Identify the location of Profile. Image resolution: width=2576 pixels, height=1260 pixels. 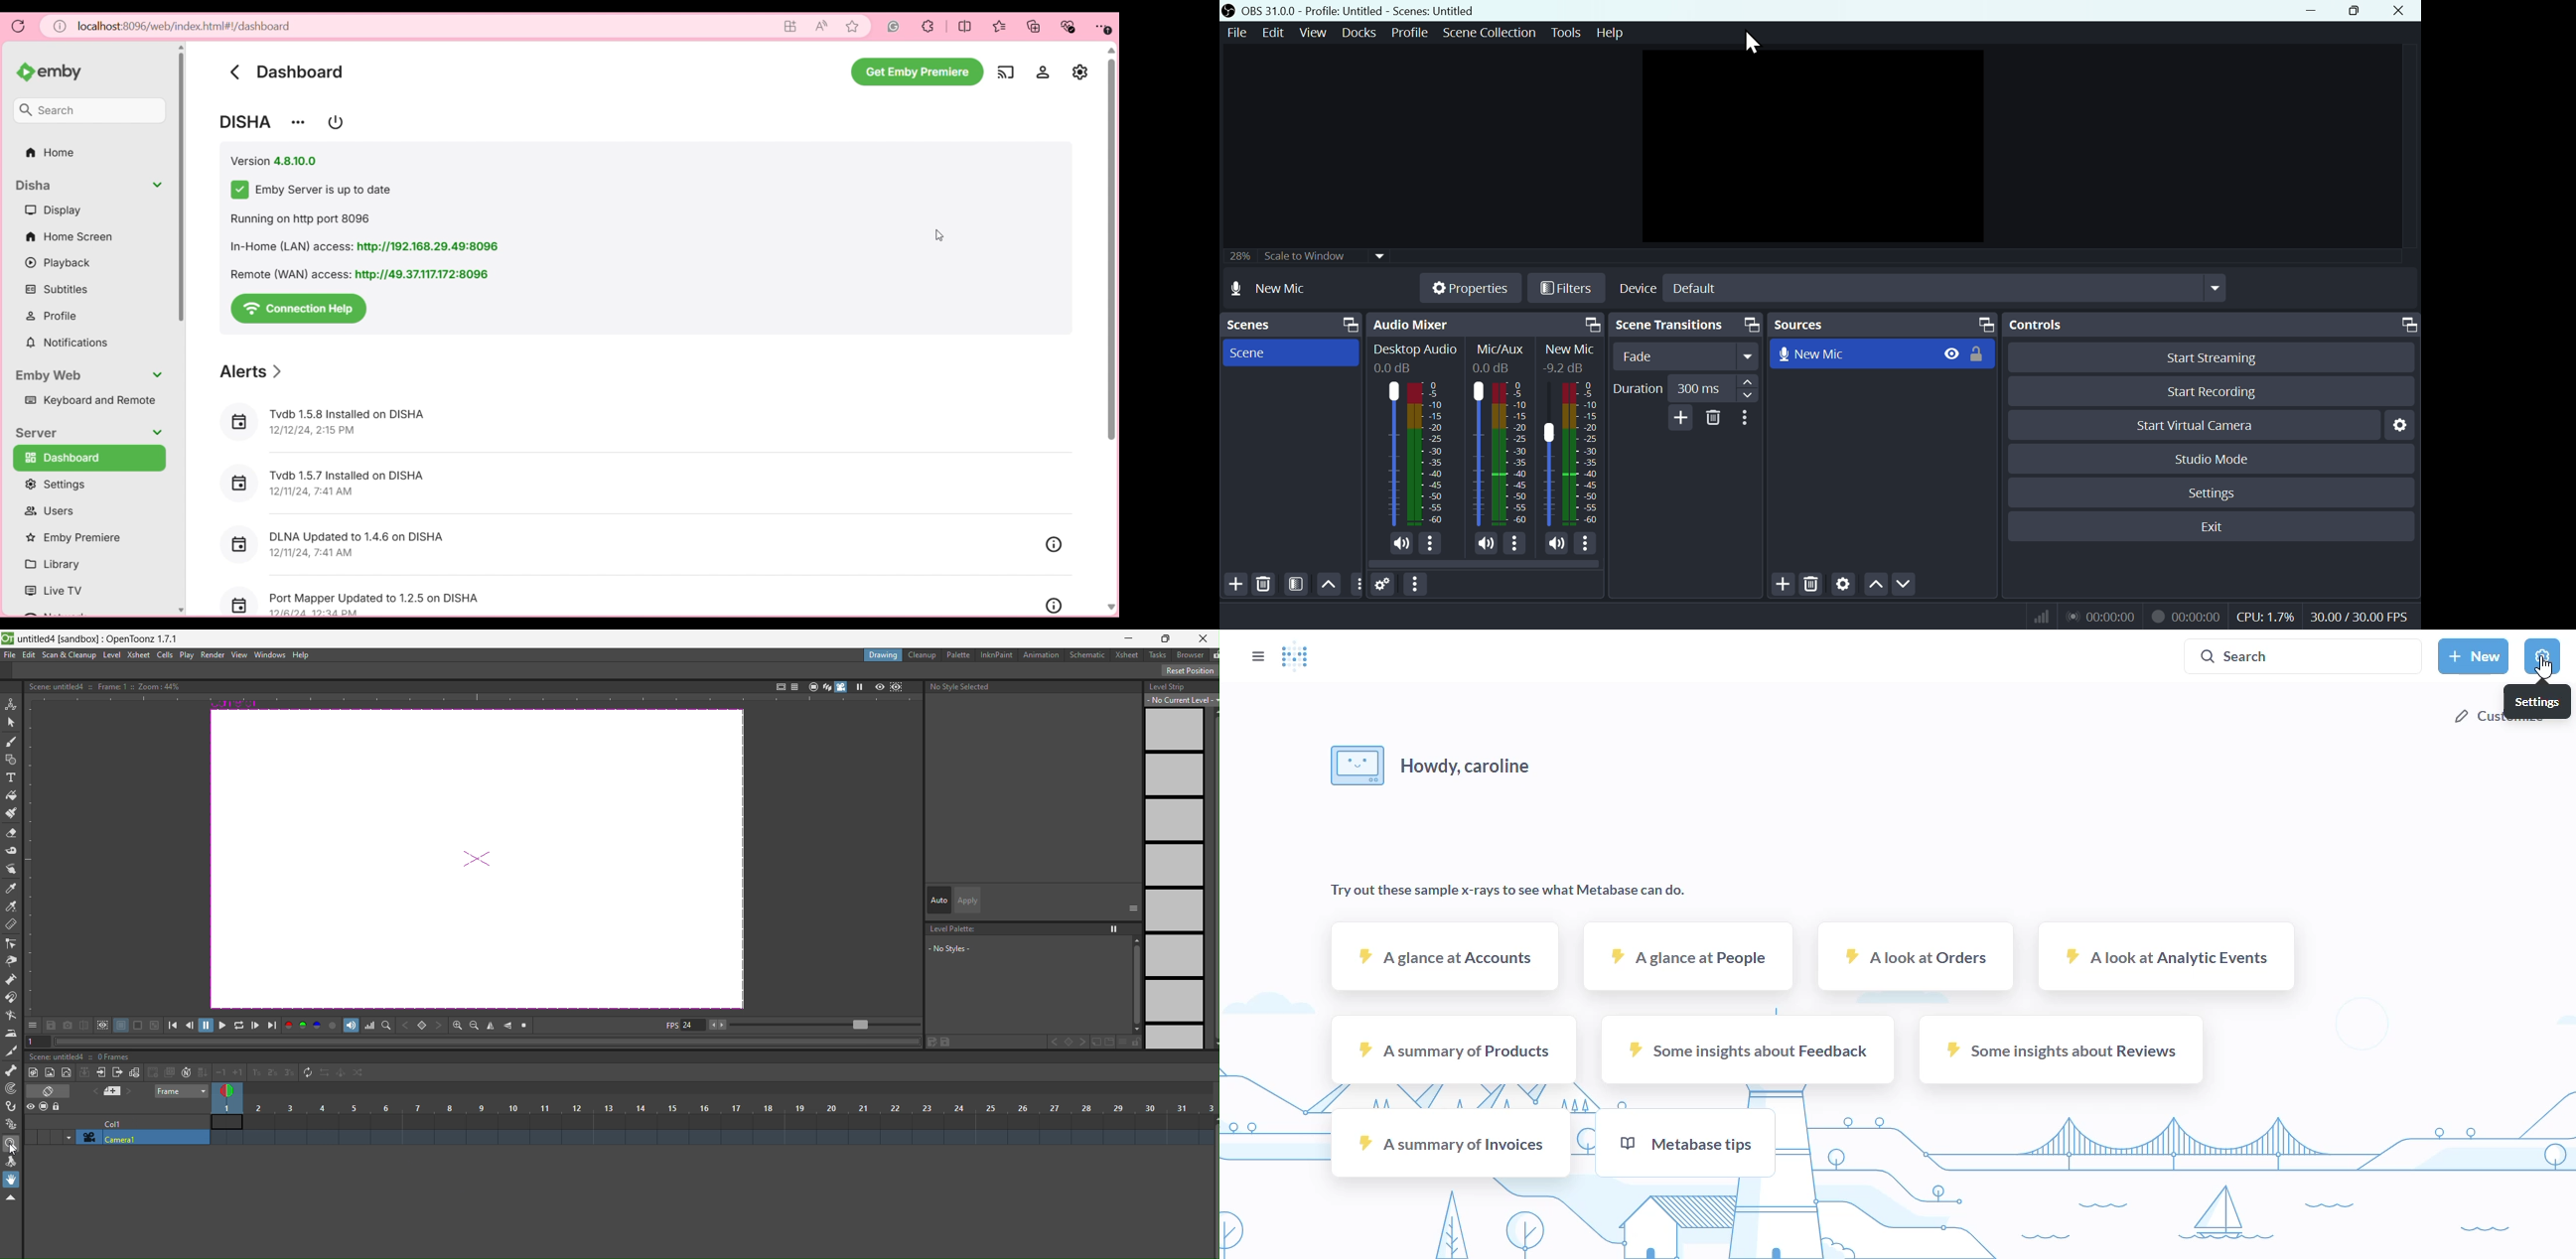
(87, 316).